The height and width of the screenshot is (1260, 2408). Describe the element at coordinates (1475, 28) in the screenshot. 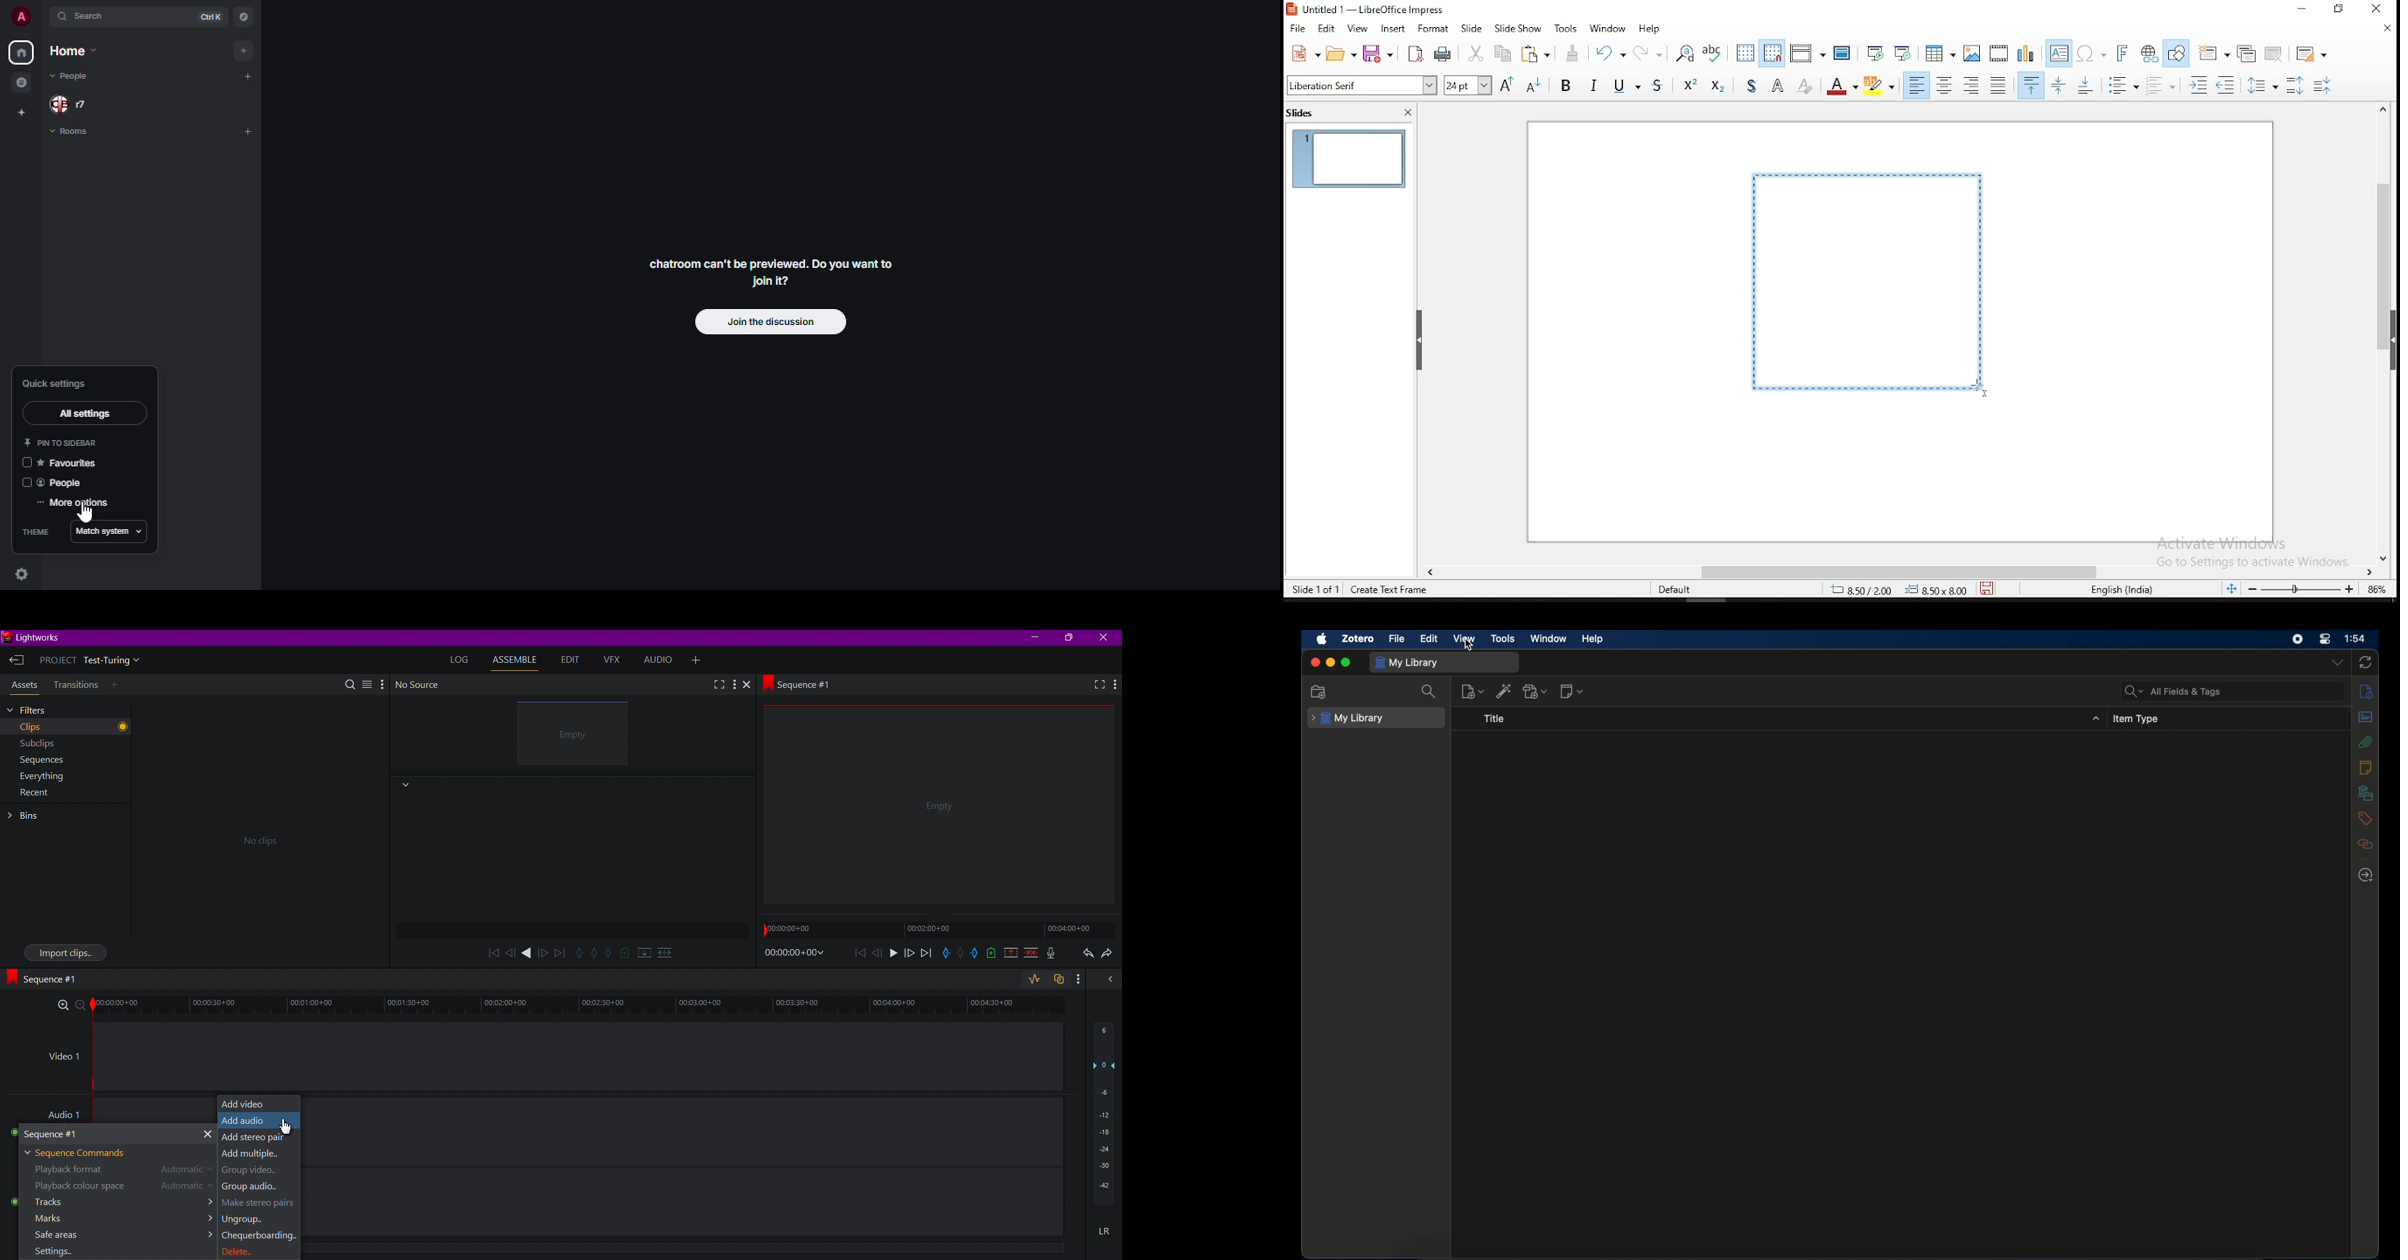

I see `slide` at that location.